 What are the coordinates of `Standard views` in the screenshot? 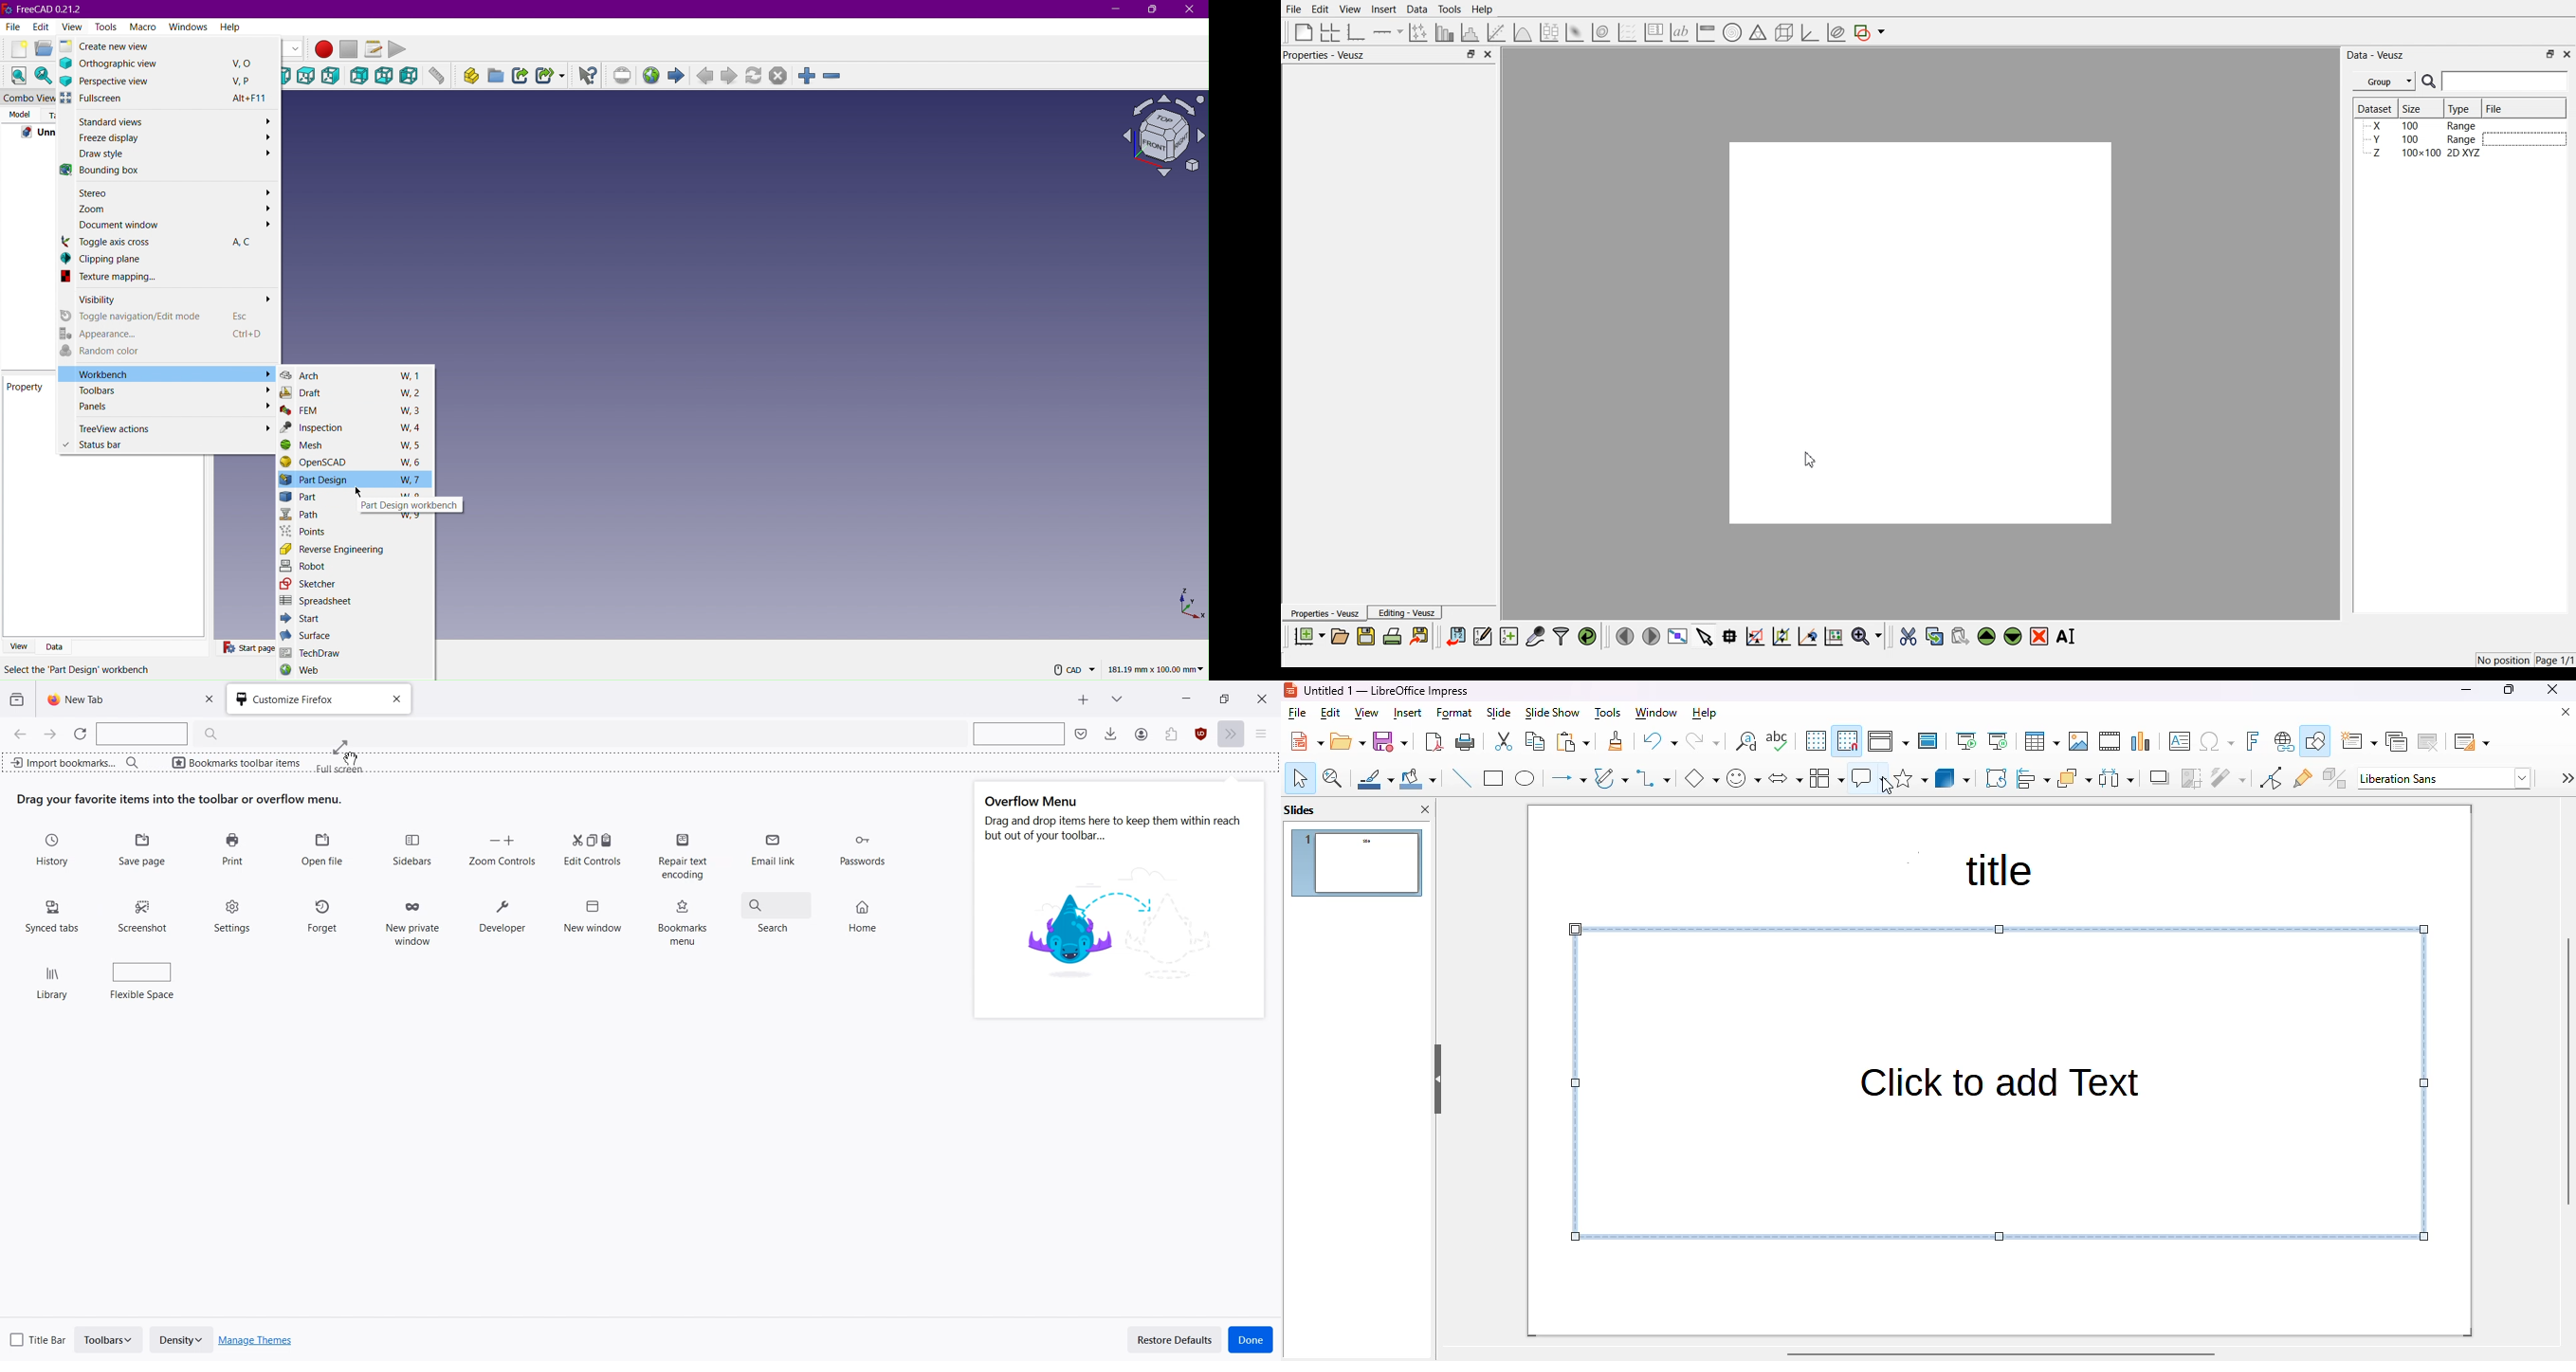 It's located at (166, 119).